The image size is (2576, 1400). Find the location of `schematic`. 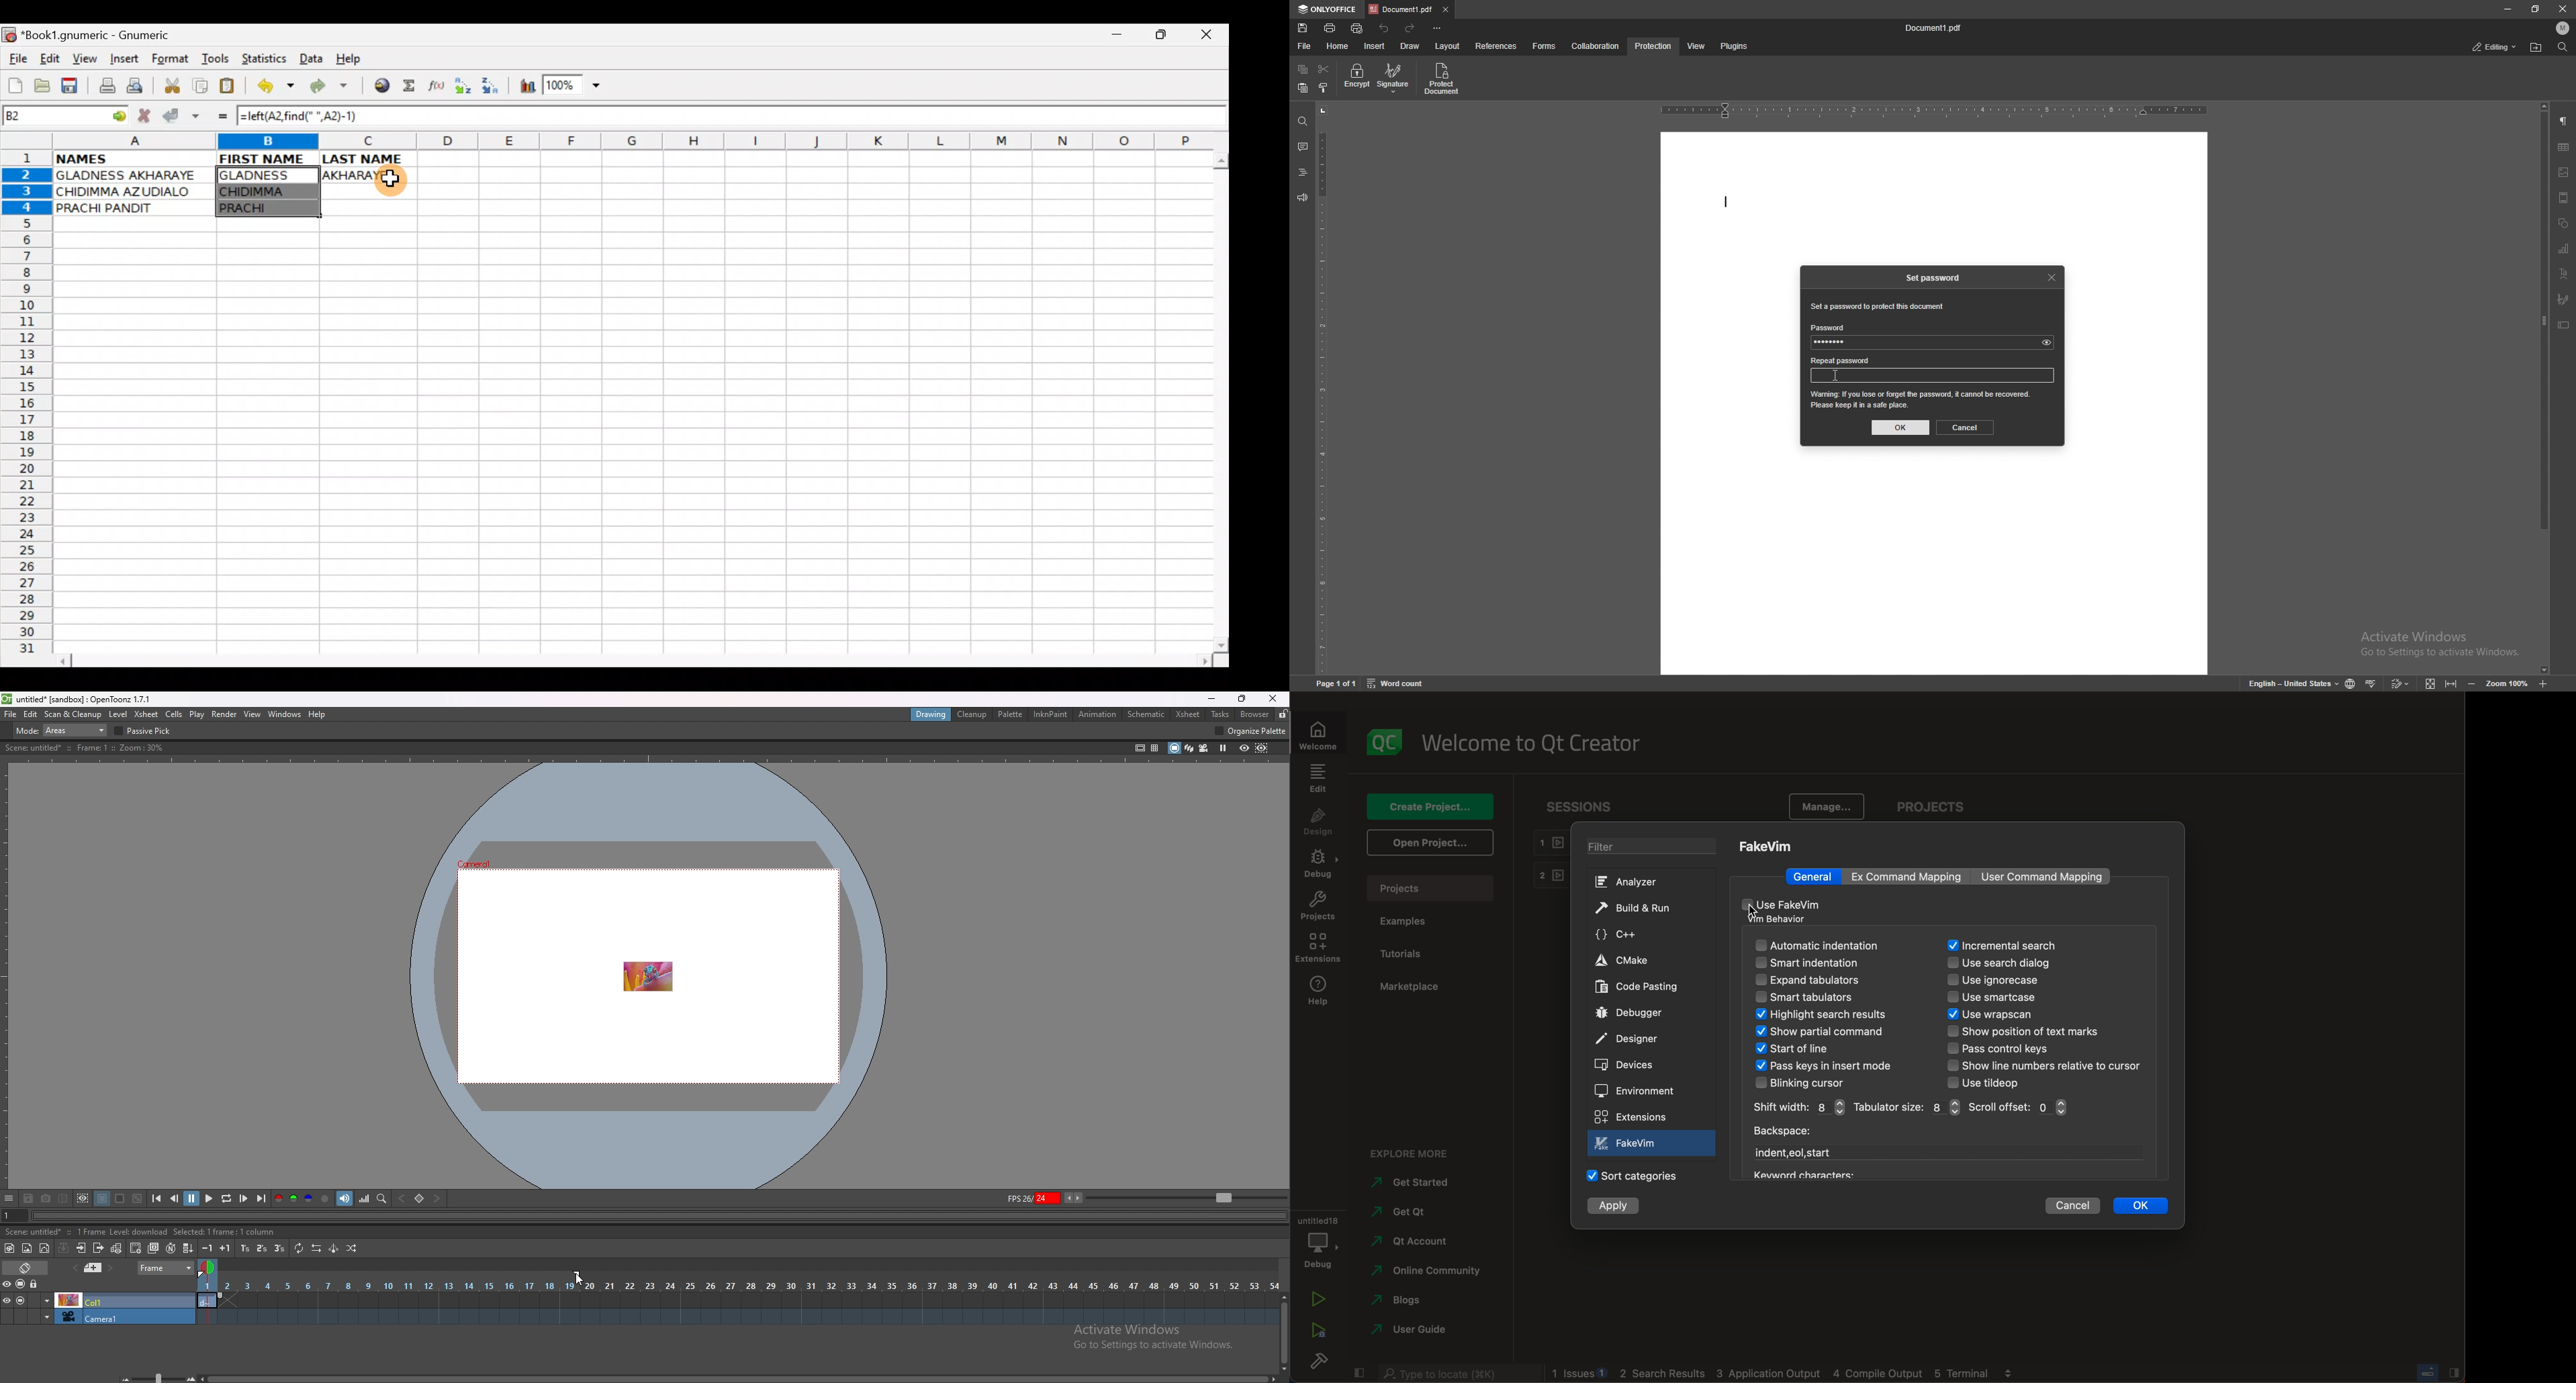

schematic is located at coordinates (1146, 714).